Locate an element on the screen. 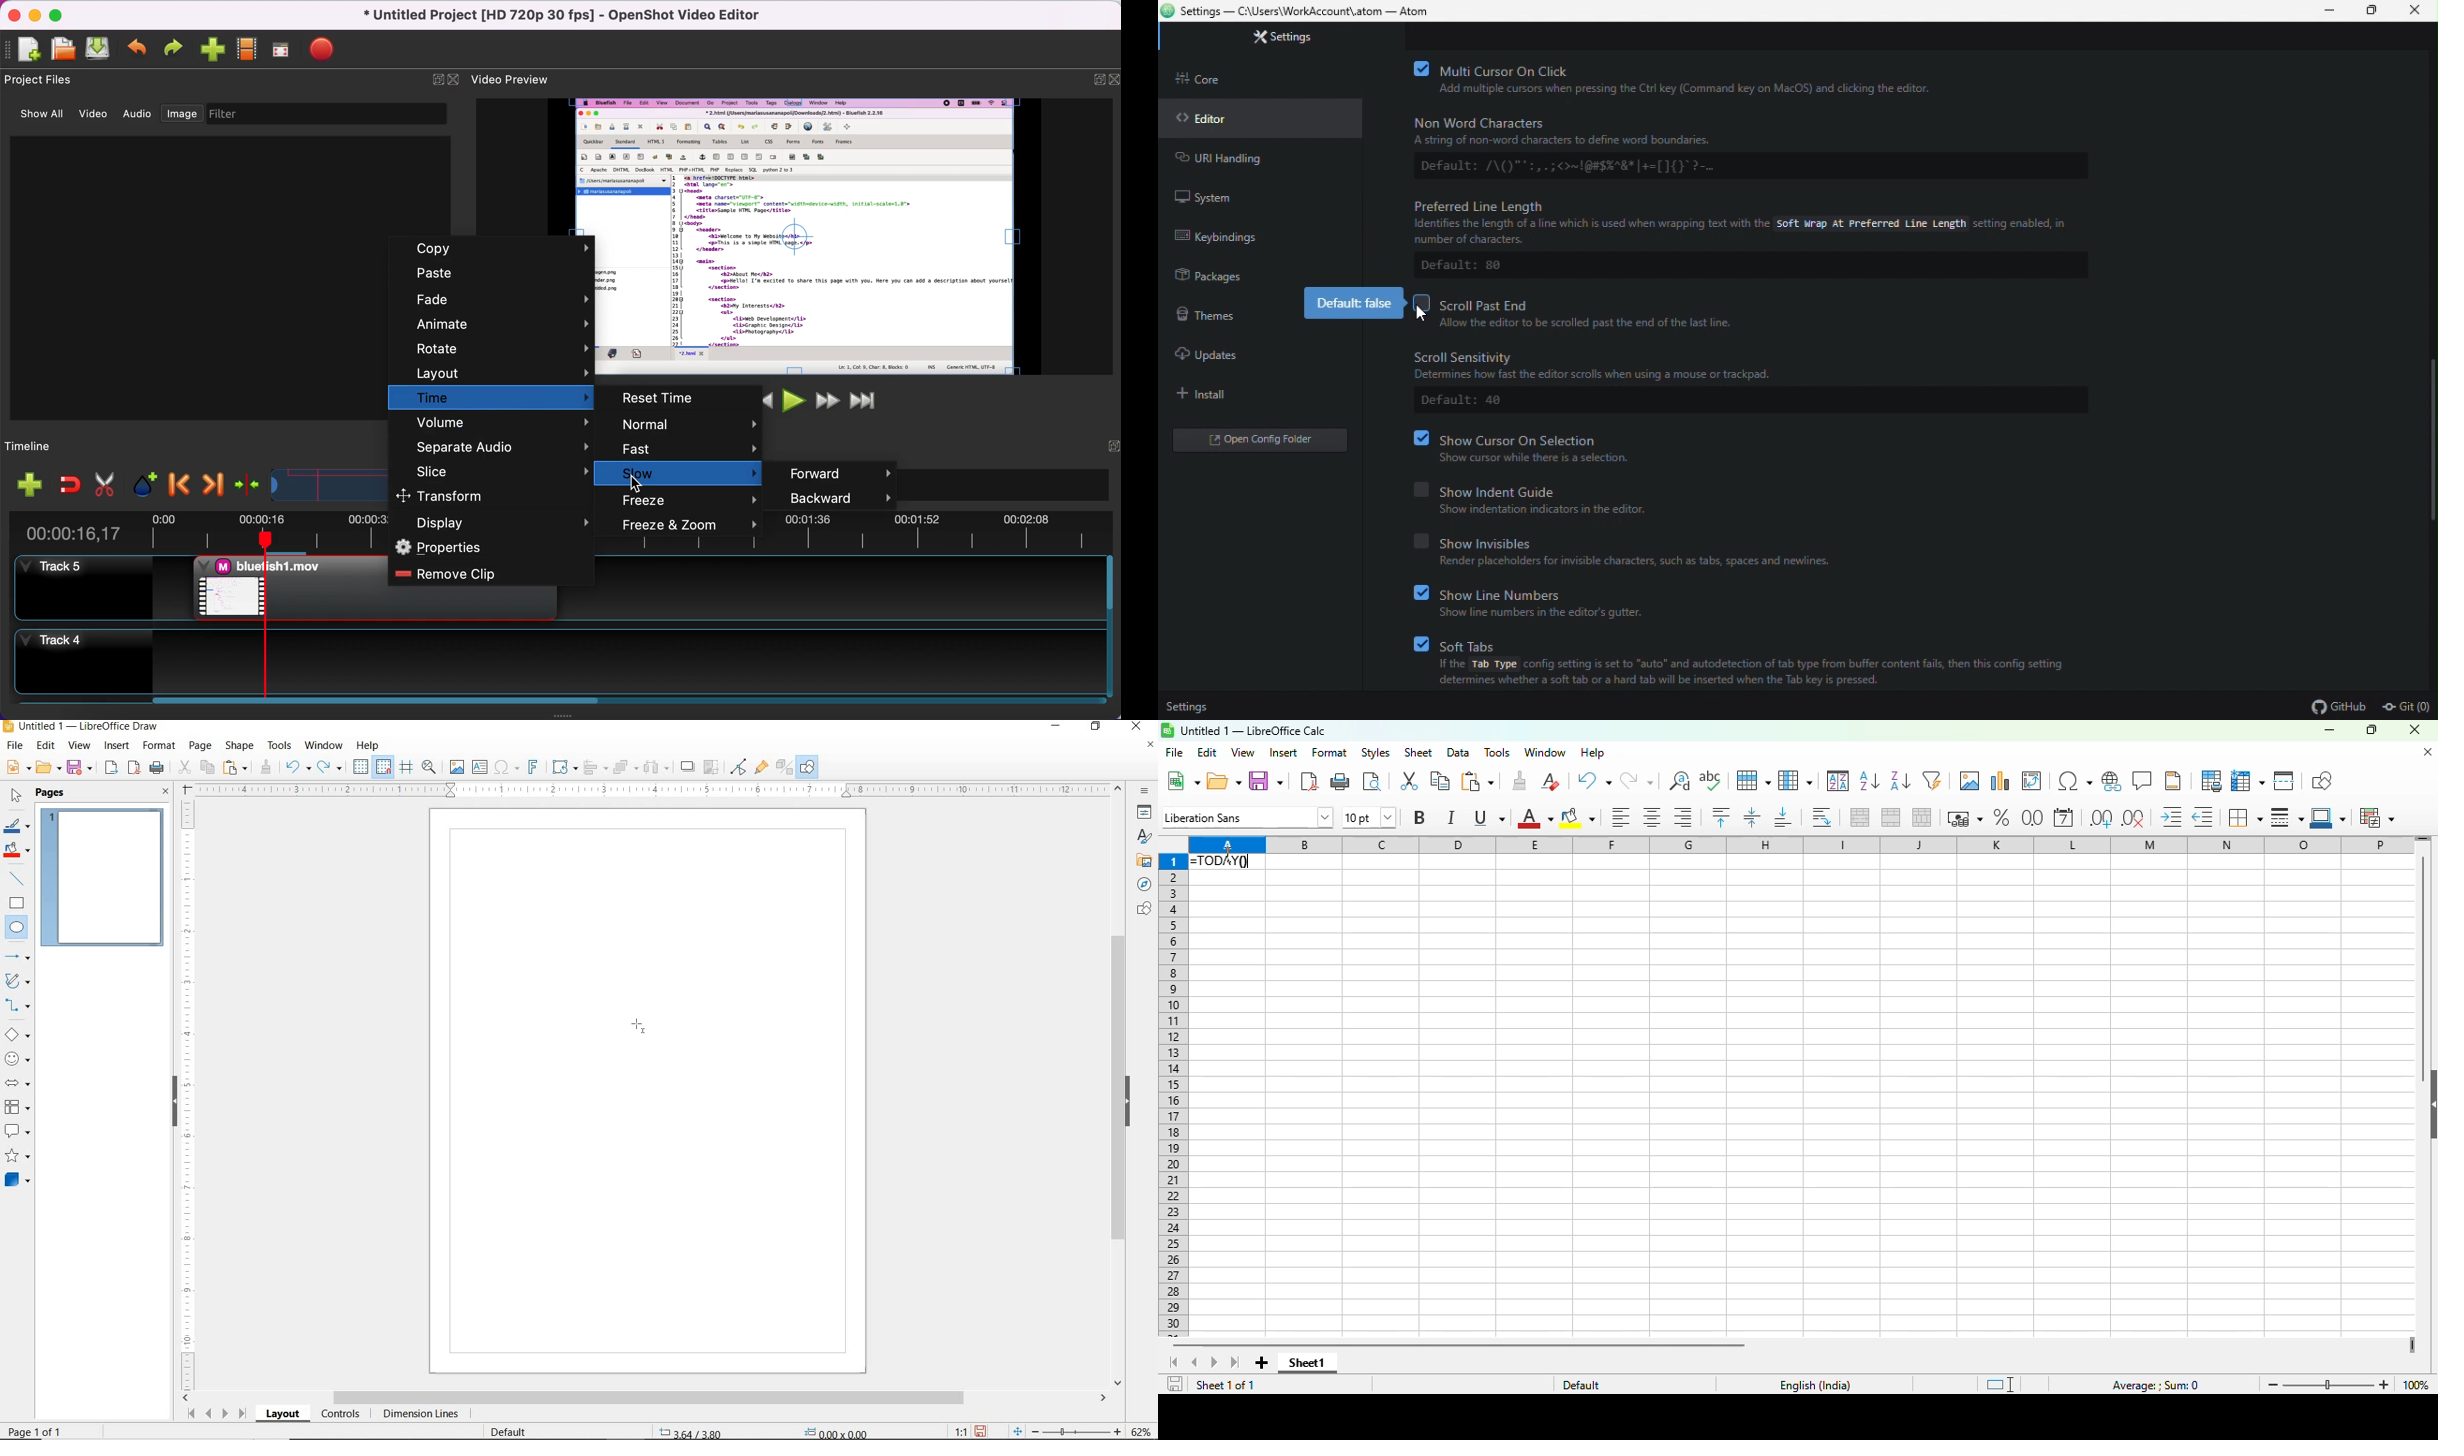  italic is located at coordinates (1450, 817).